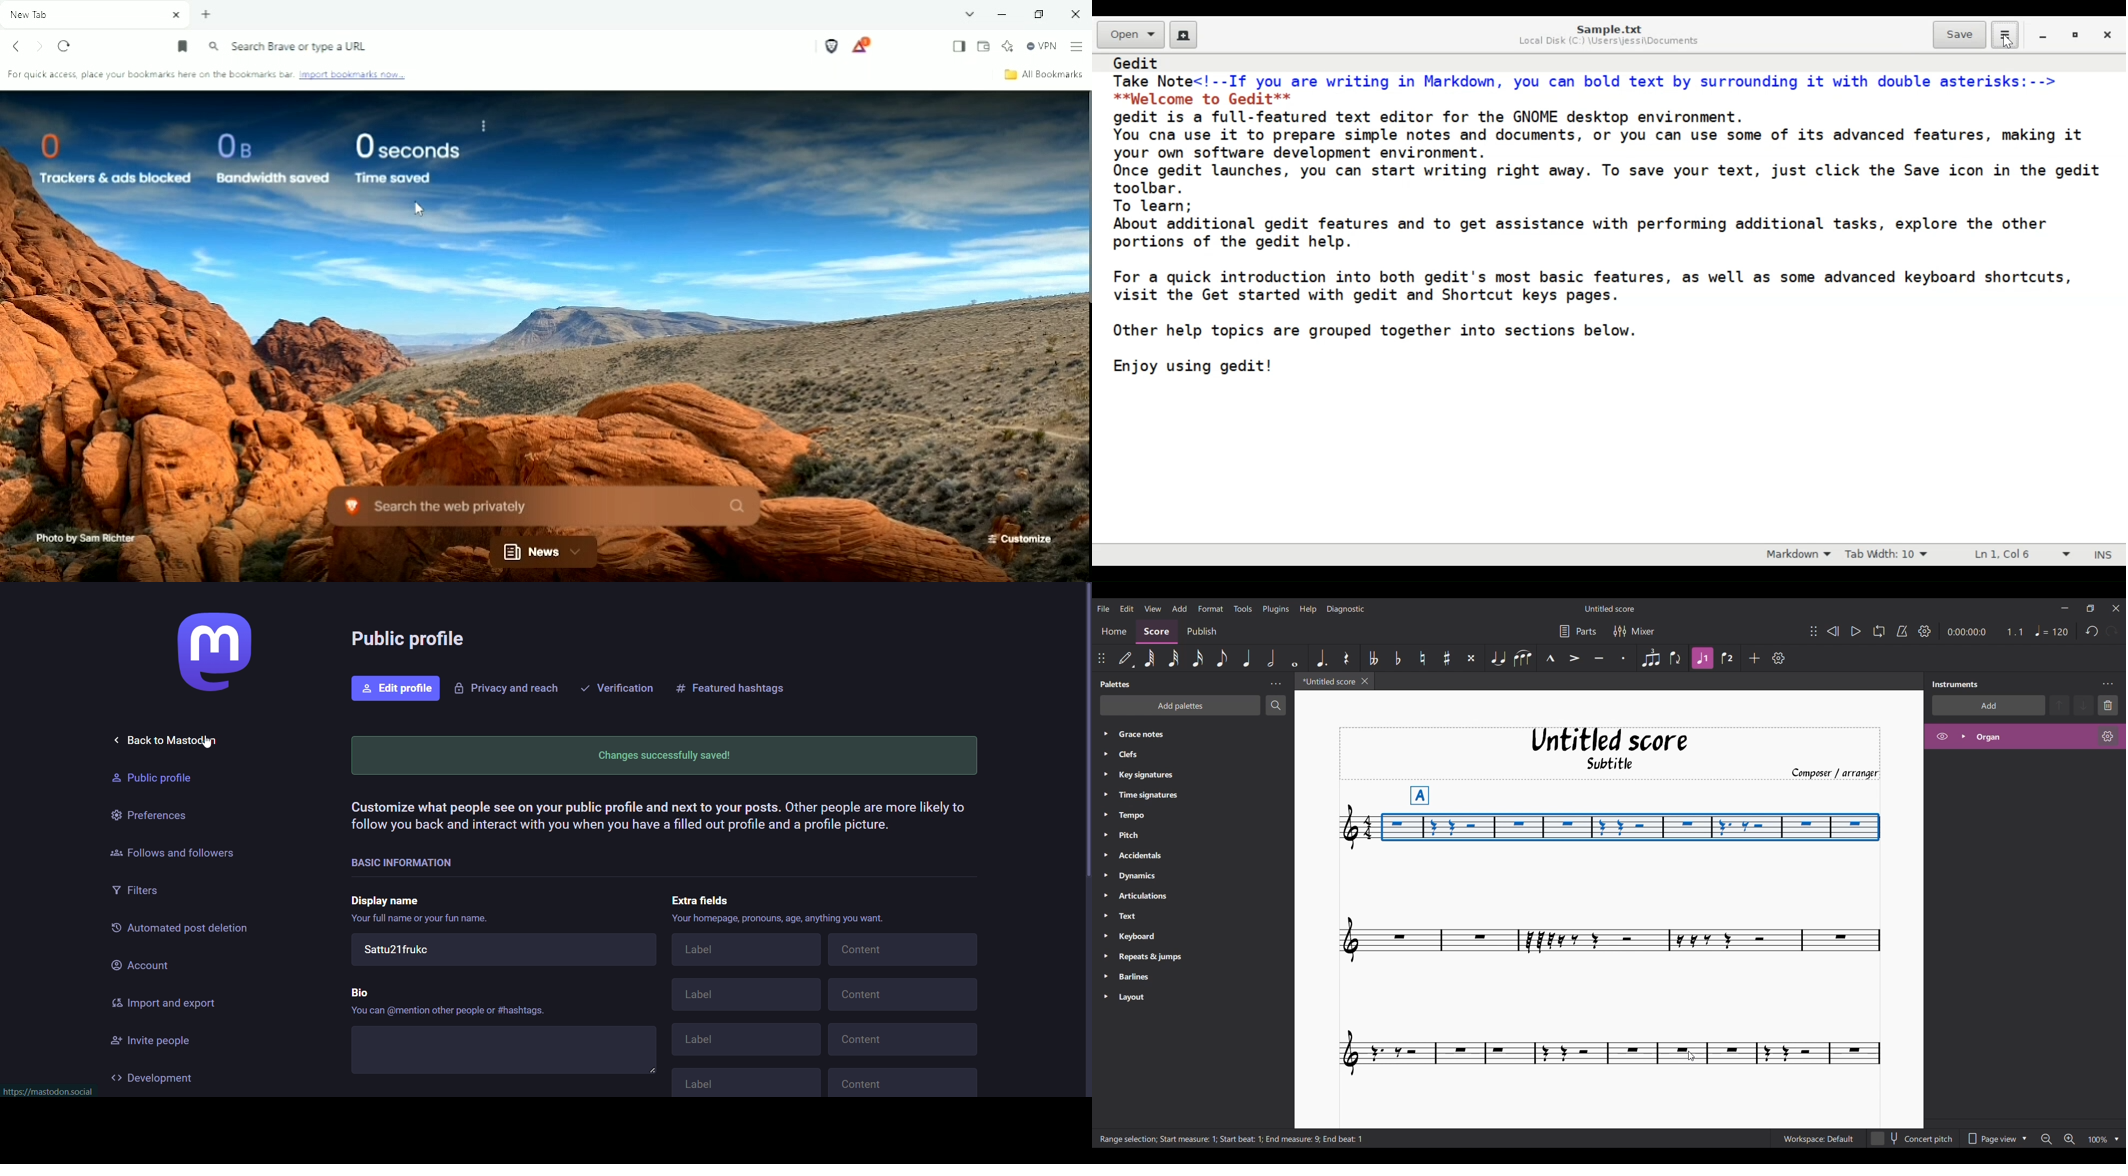  Describe the element at coordinates (1043, 74) in the screenshot. I see `All Bookmarks` at that location.